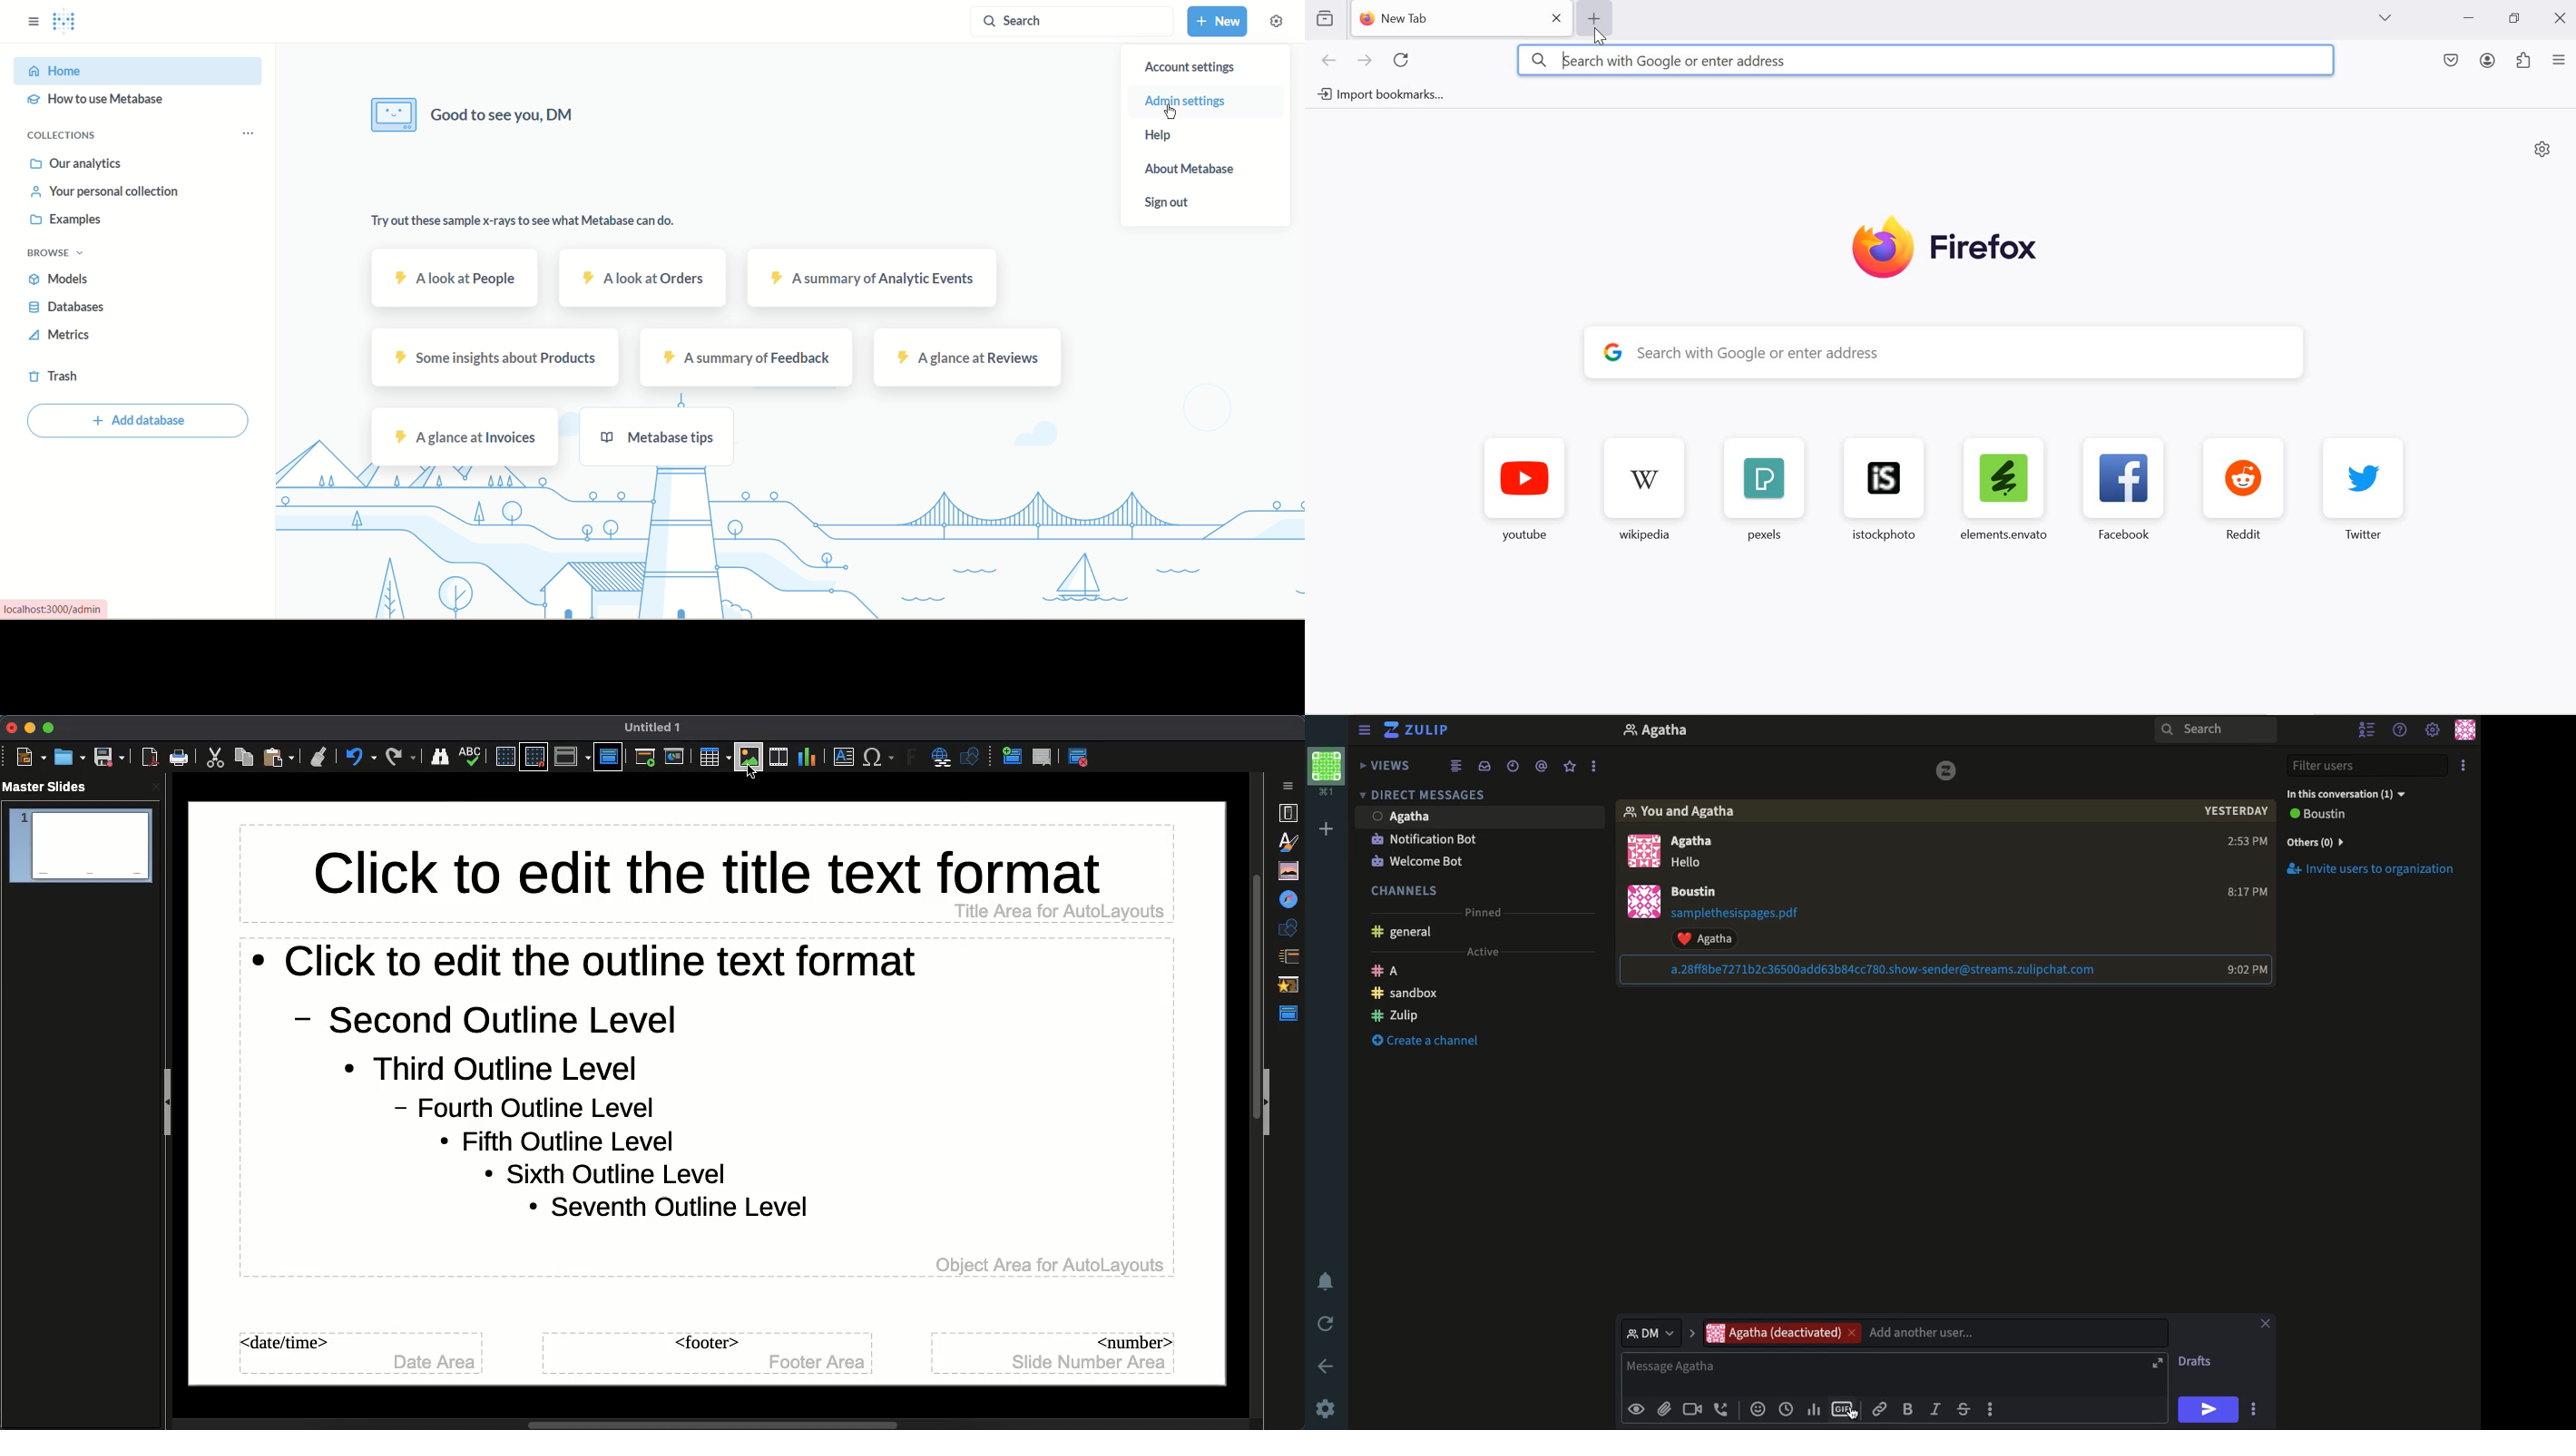 The width and height of the screenshot is (2576, 1456). What do you see at coordinates (1082, 757) in the screenshot?
I see `Master view close` at bounding box center [1082, 757].